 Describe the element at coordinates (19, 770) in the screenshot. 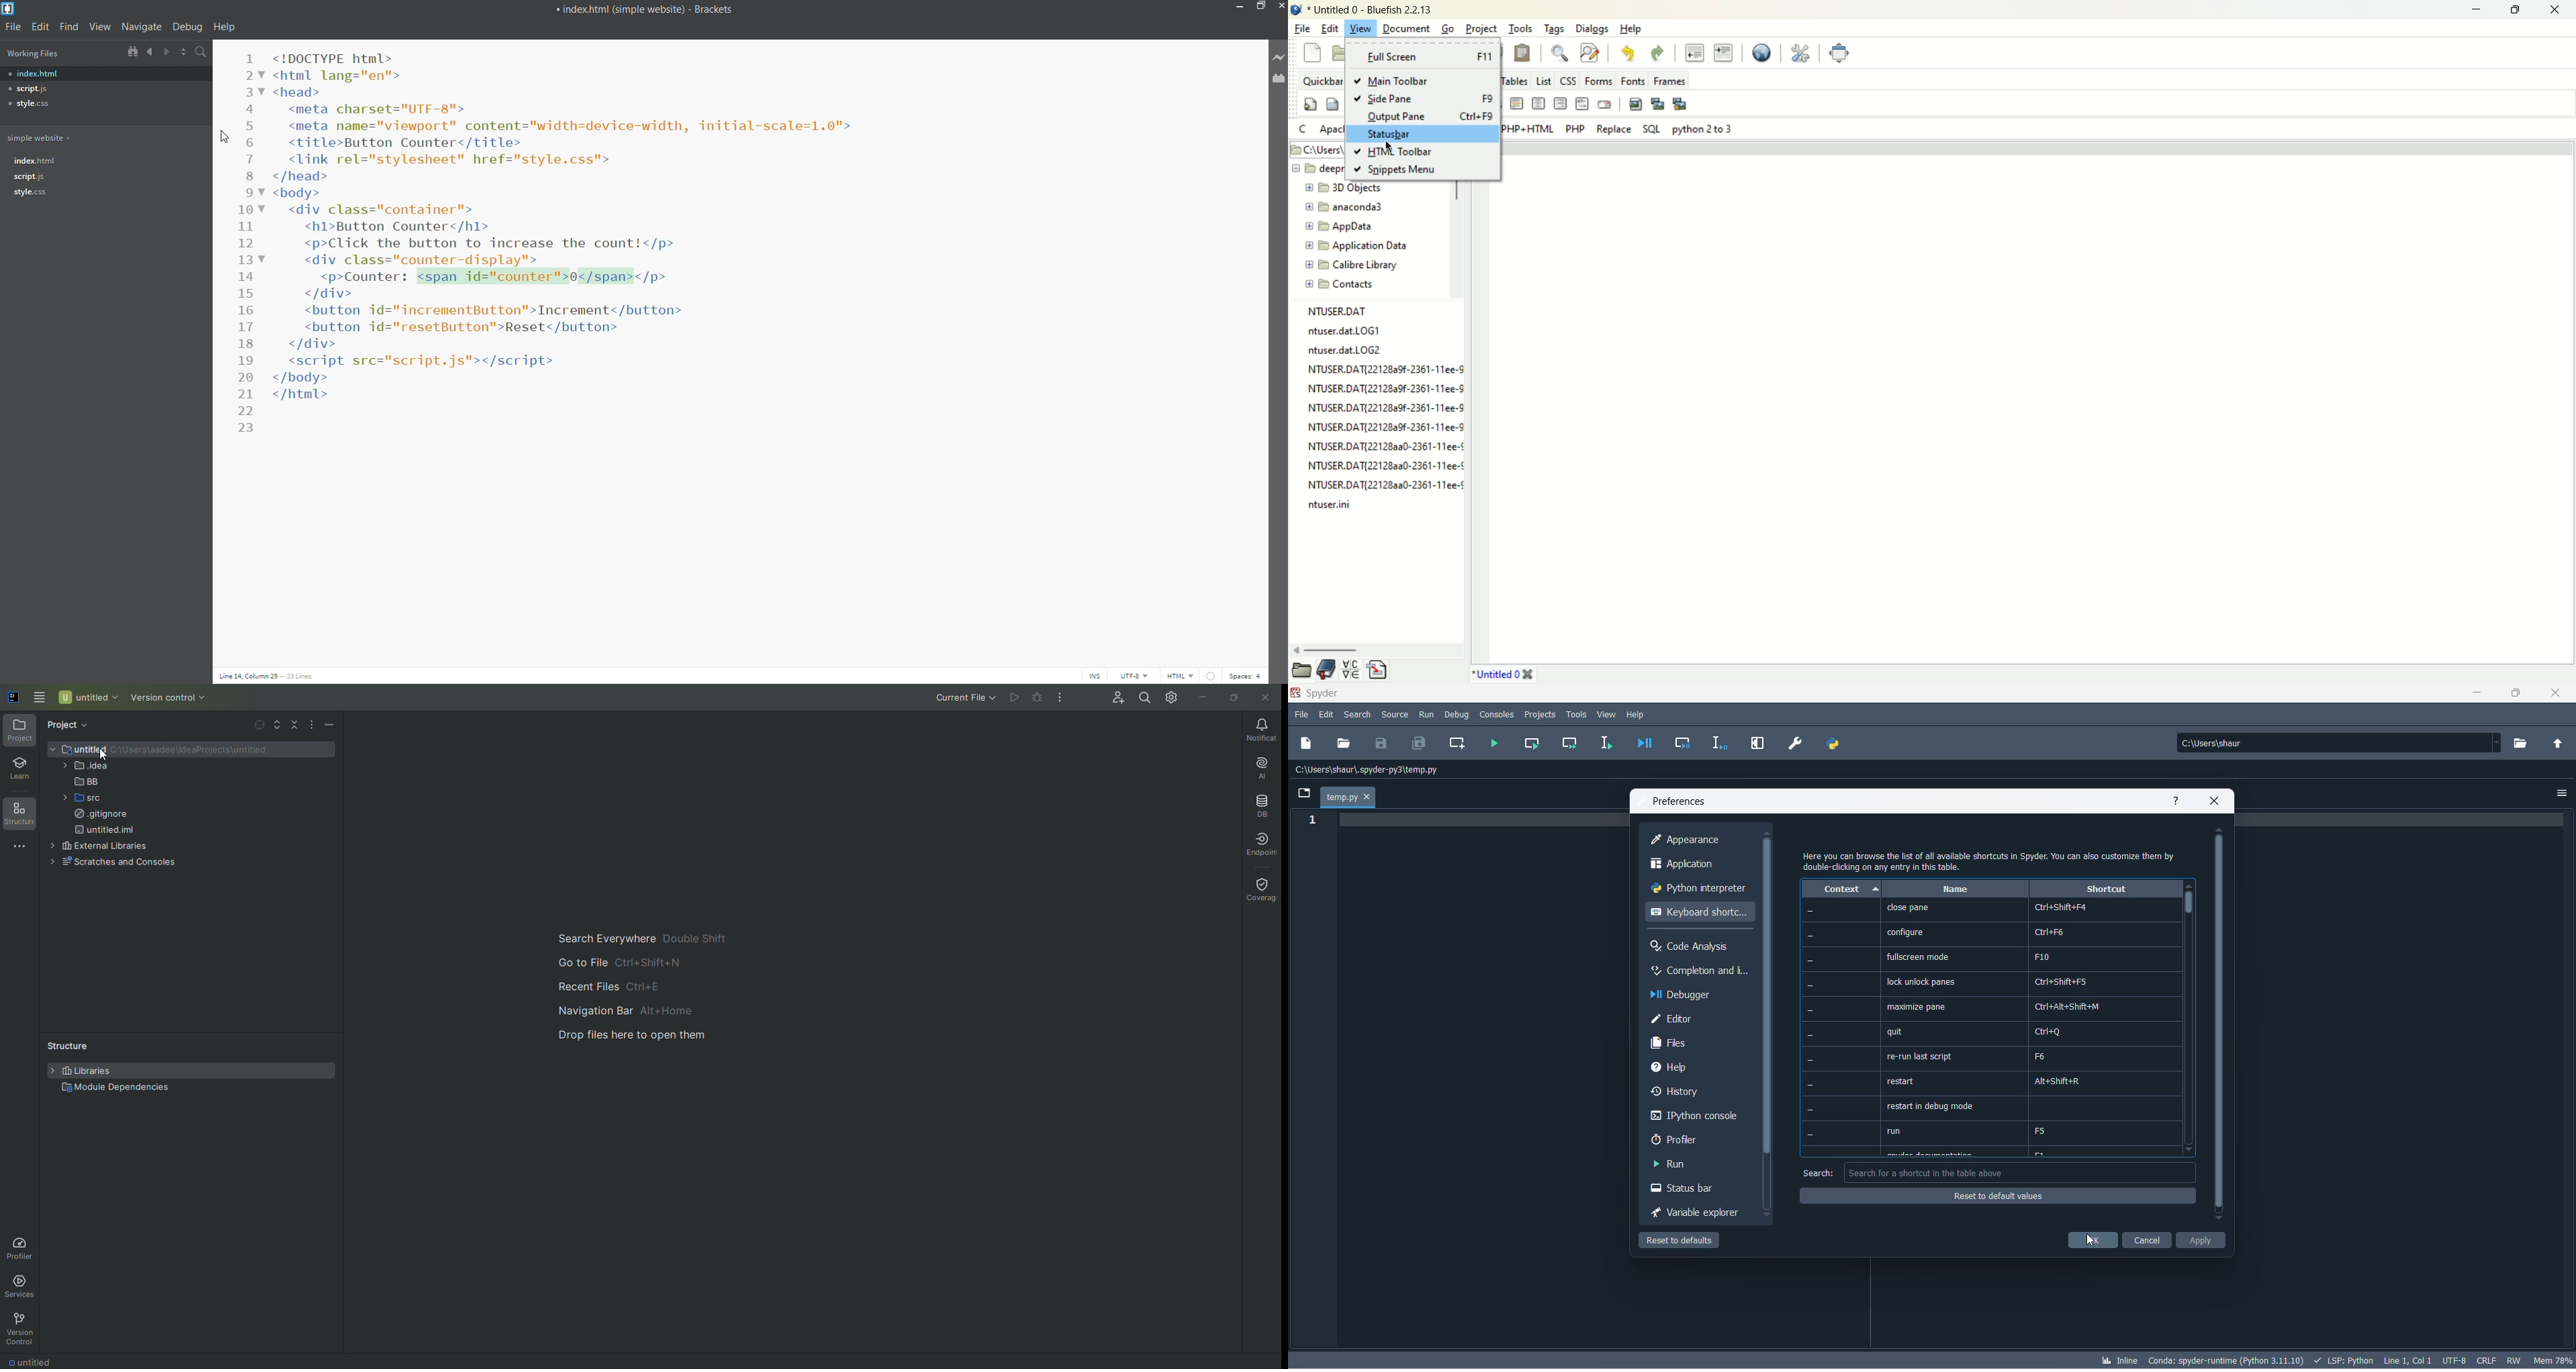

I see `Learn` at that location.